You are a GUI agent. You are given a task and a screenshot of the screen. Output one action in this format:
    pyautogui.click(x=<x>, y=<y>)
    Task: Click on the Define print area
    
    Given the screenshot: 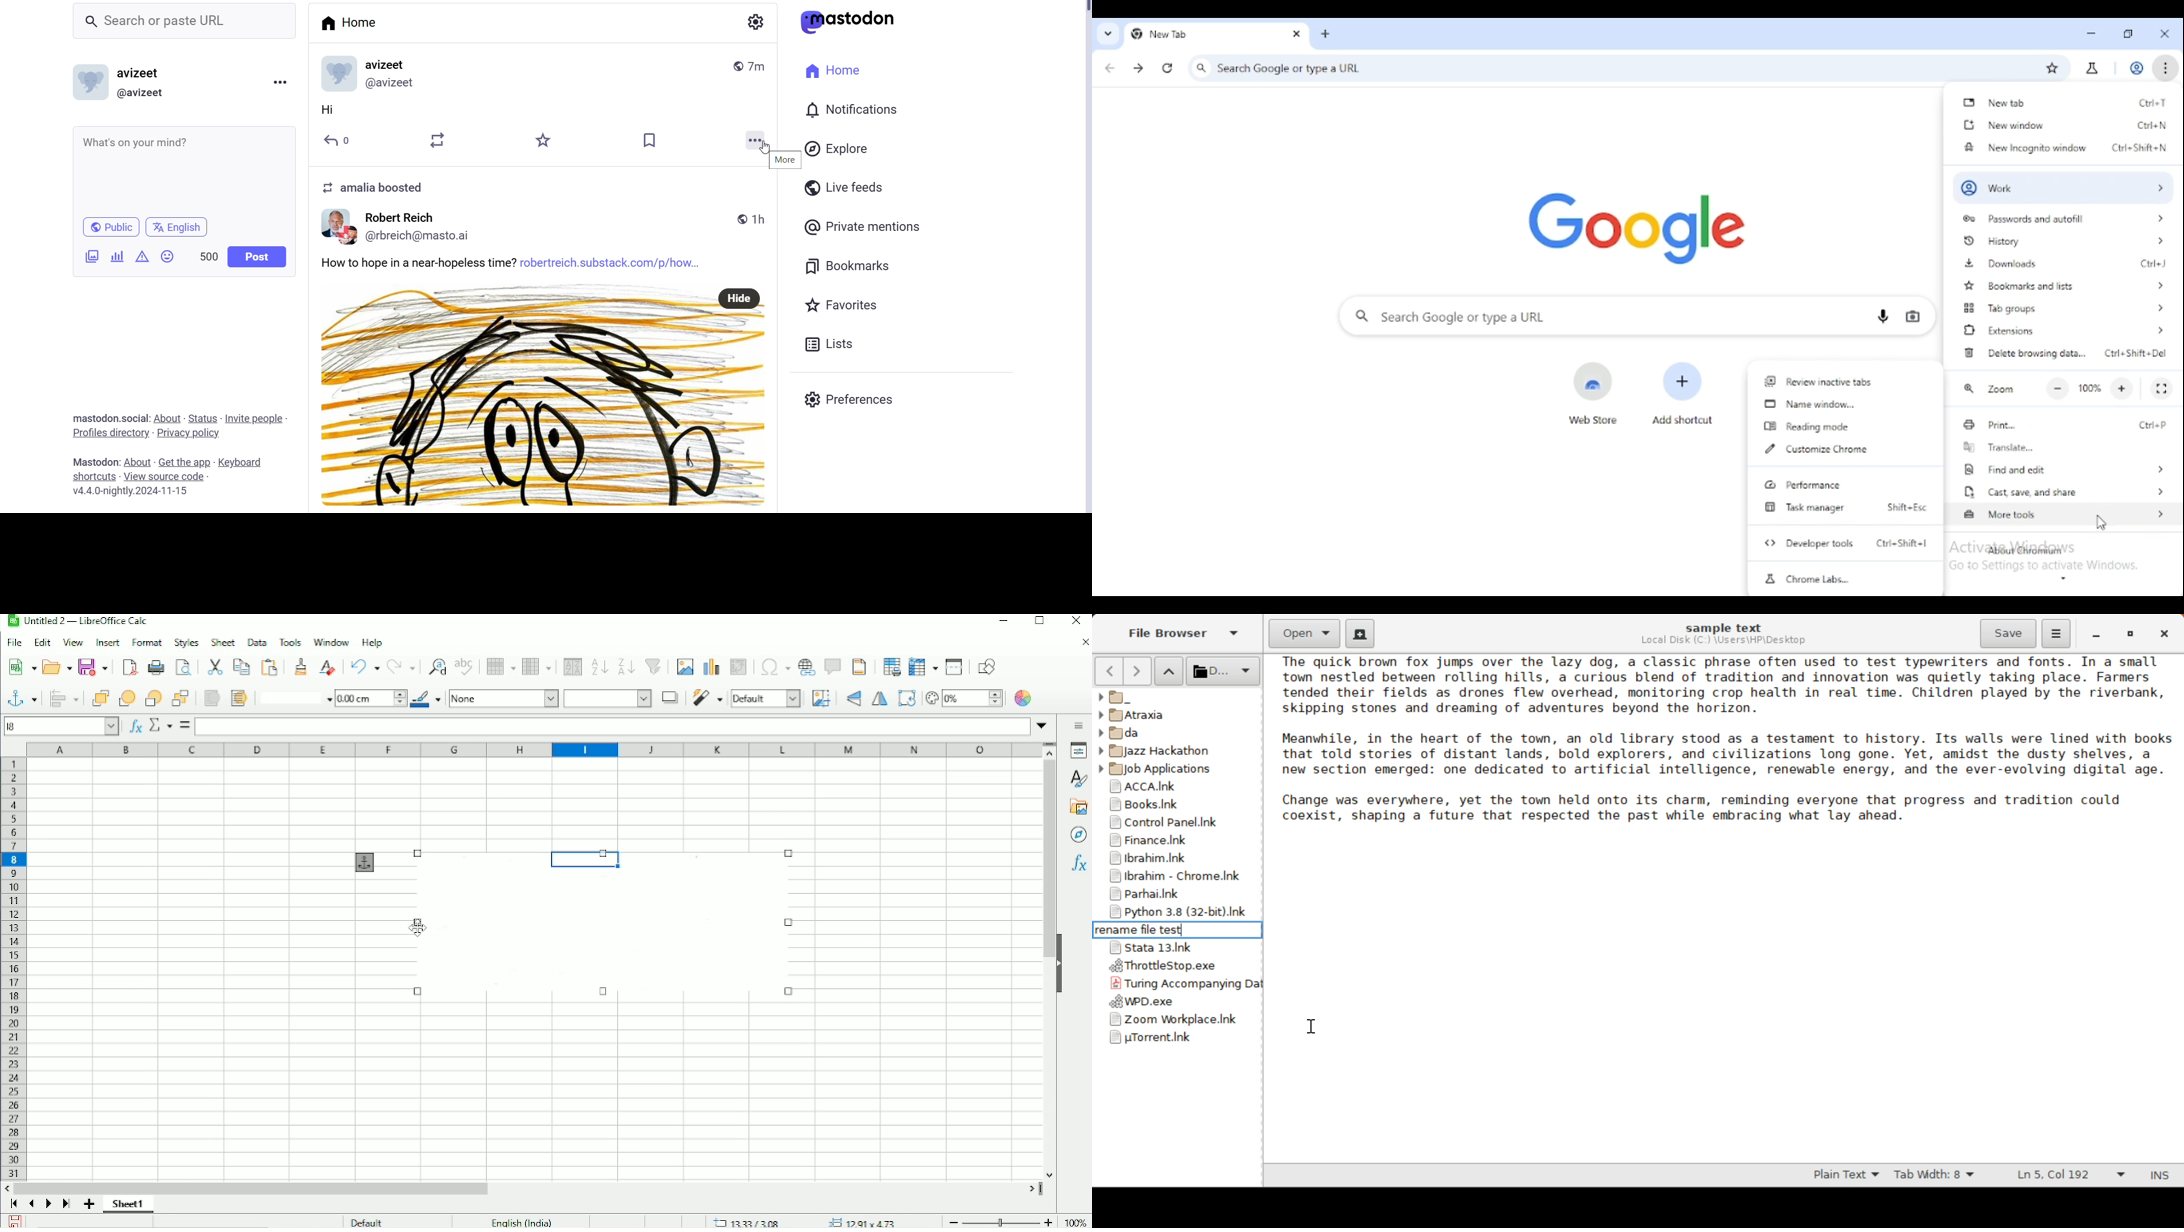 What is the action you would take?
    pyautogui.click(x=888, y=667)
    